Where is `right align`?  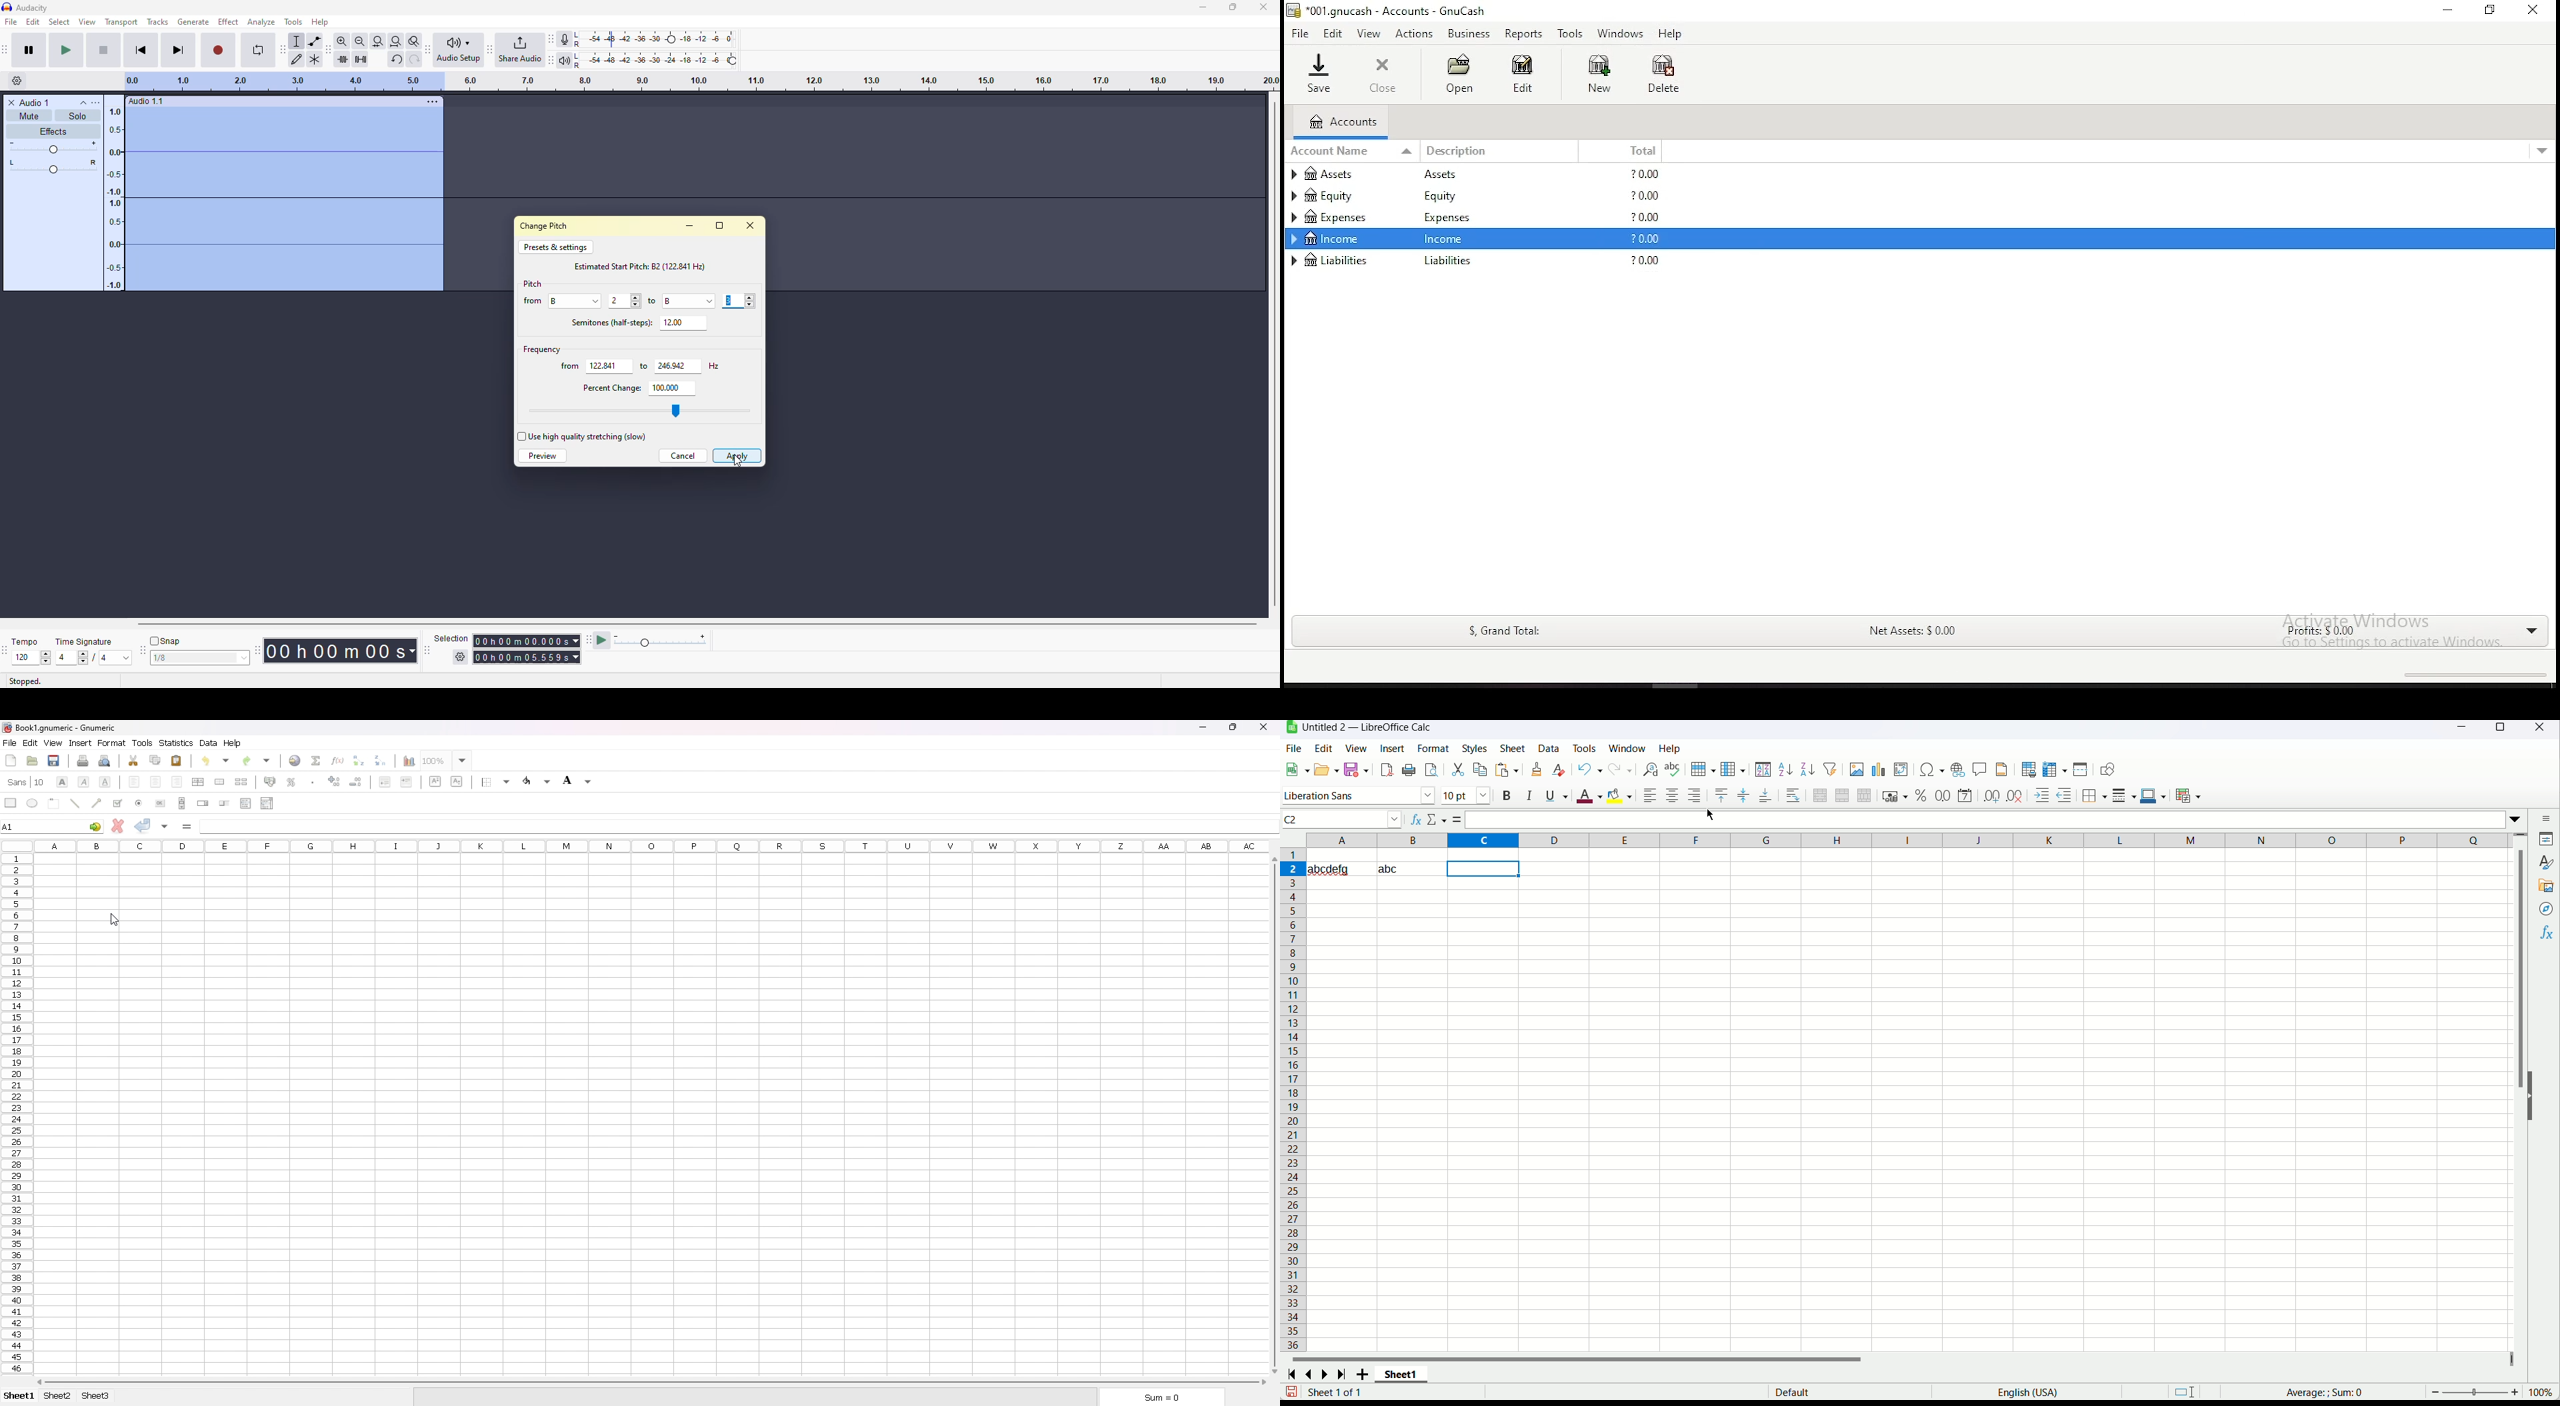 right align is located at coordinates (177, 782).